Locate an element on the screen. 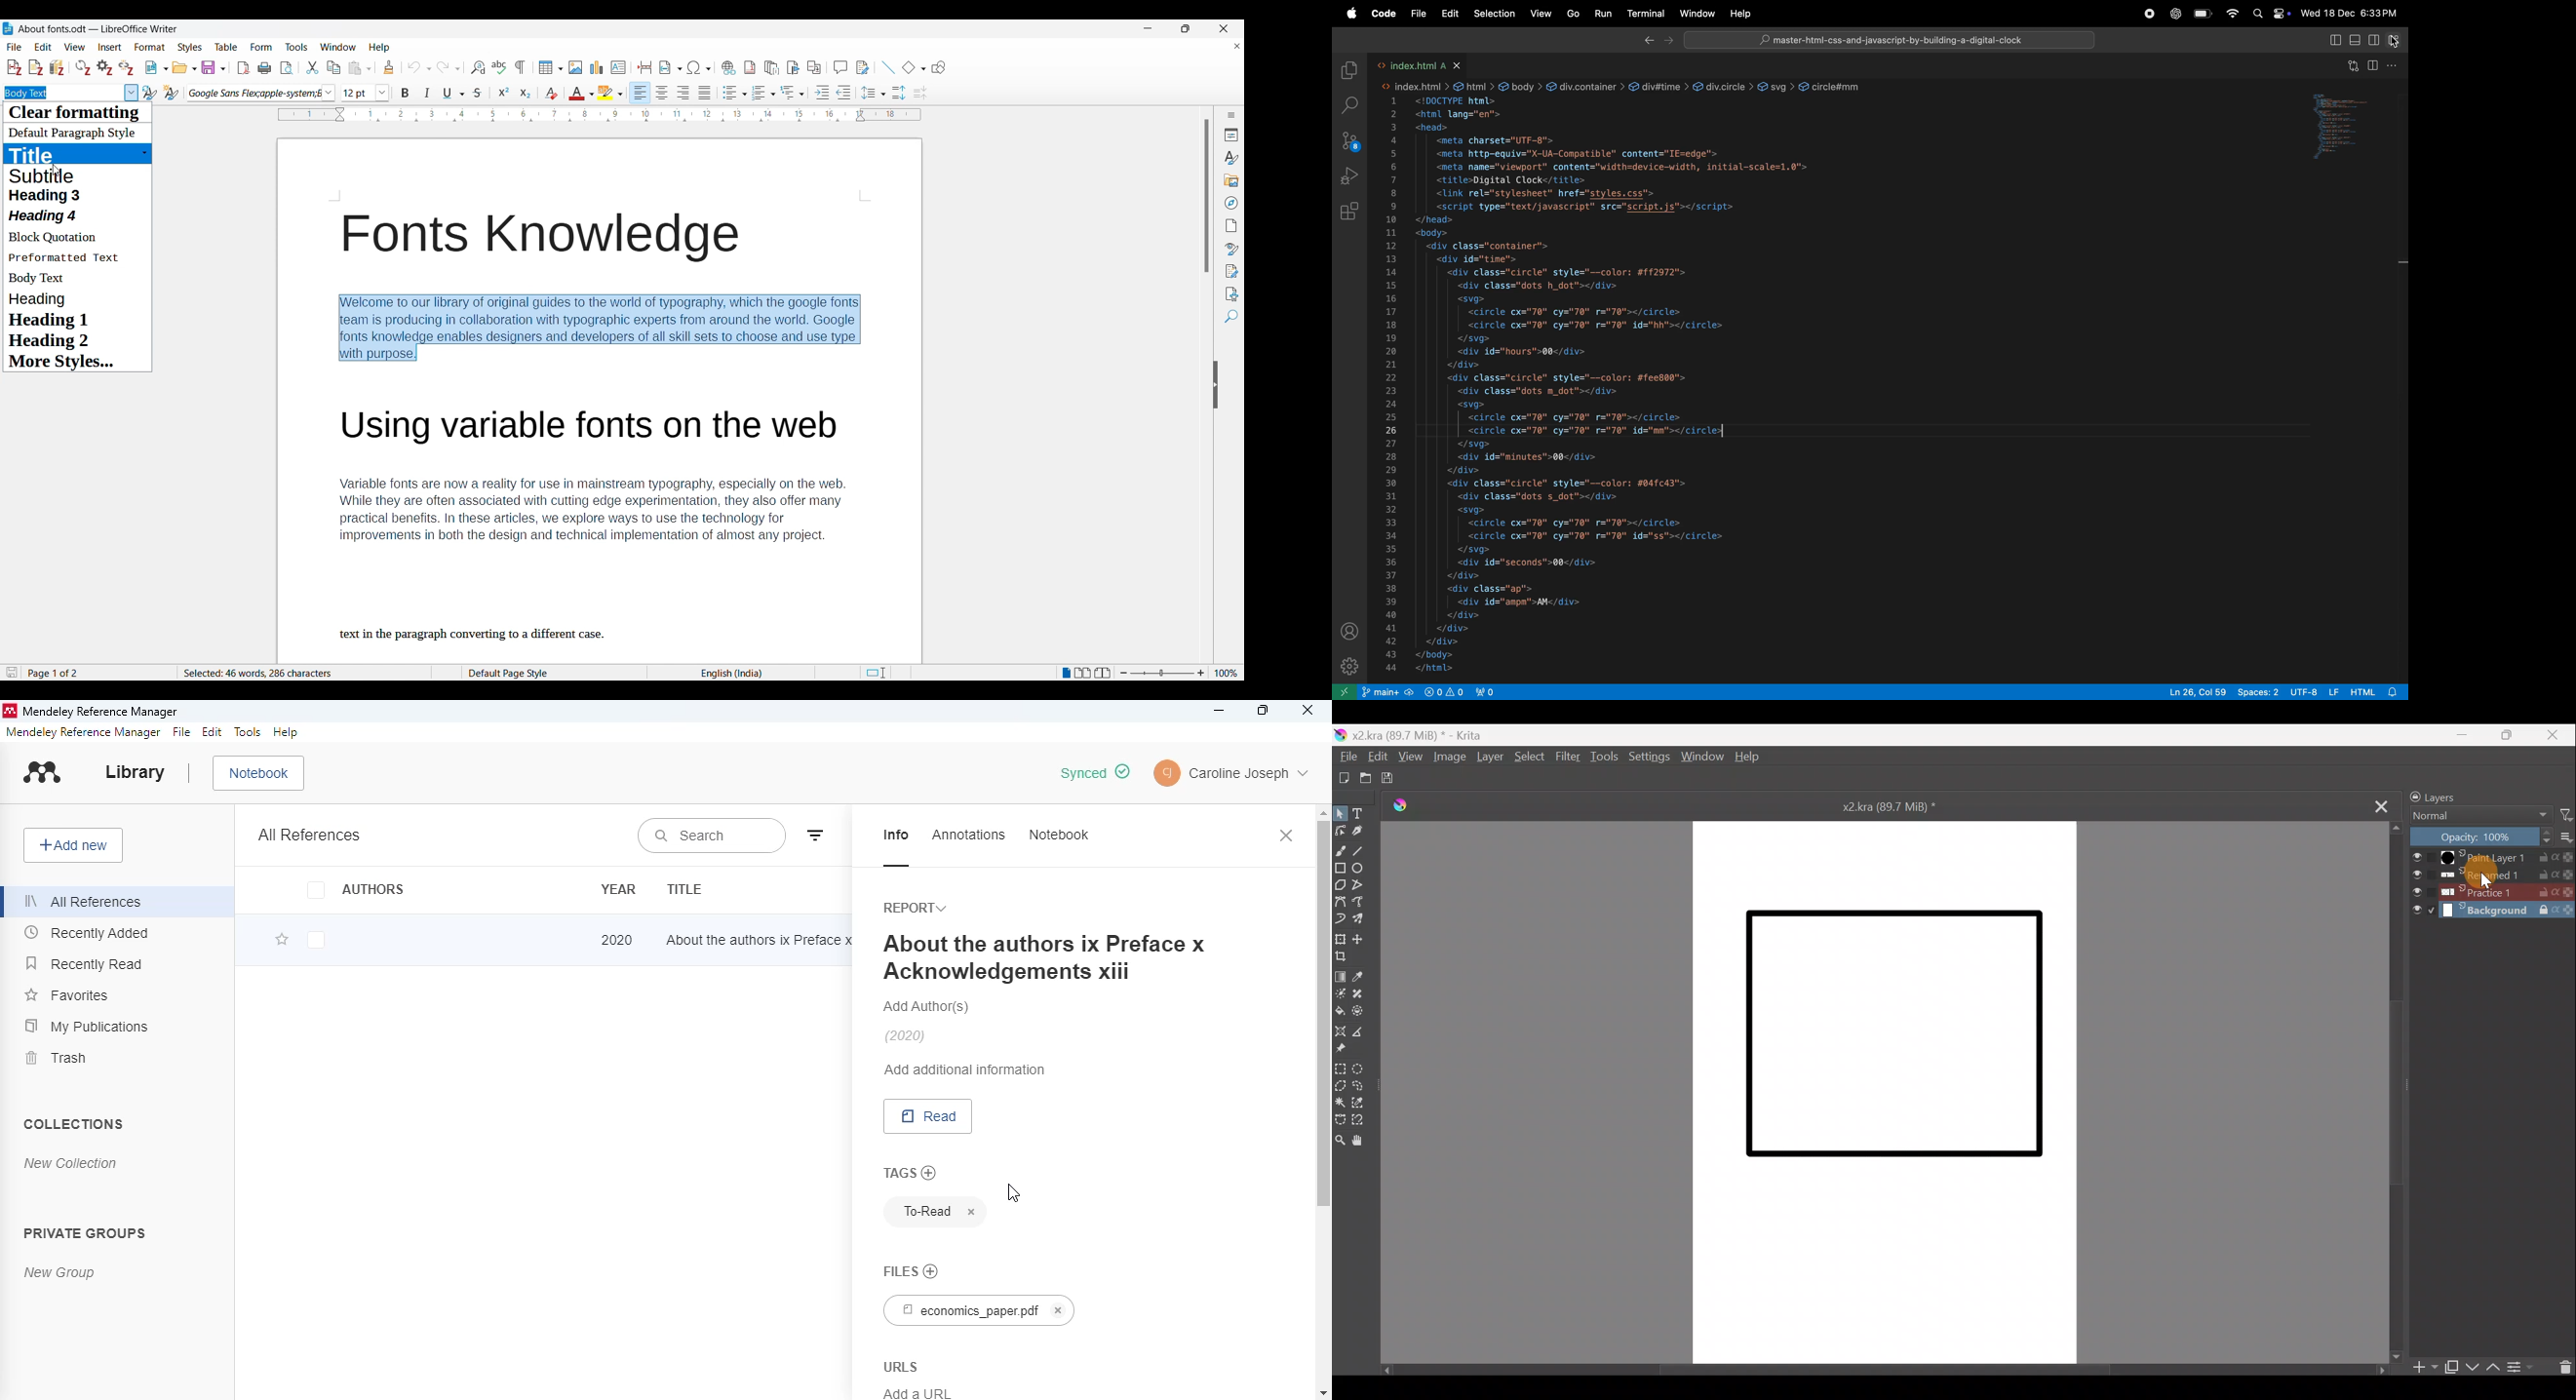 Image resolution: width=2576 pixels, height=1400 pixels. subtitle is located at coordinates (49, 175).